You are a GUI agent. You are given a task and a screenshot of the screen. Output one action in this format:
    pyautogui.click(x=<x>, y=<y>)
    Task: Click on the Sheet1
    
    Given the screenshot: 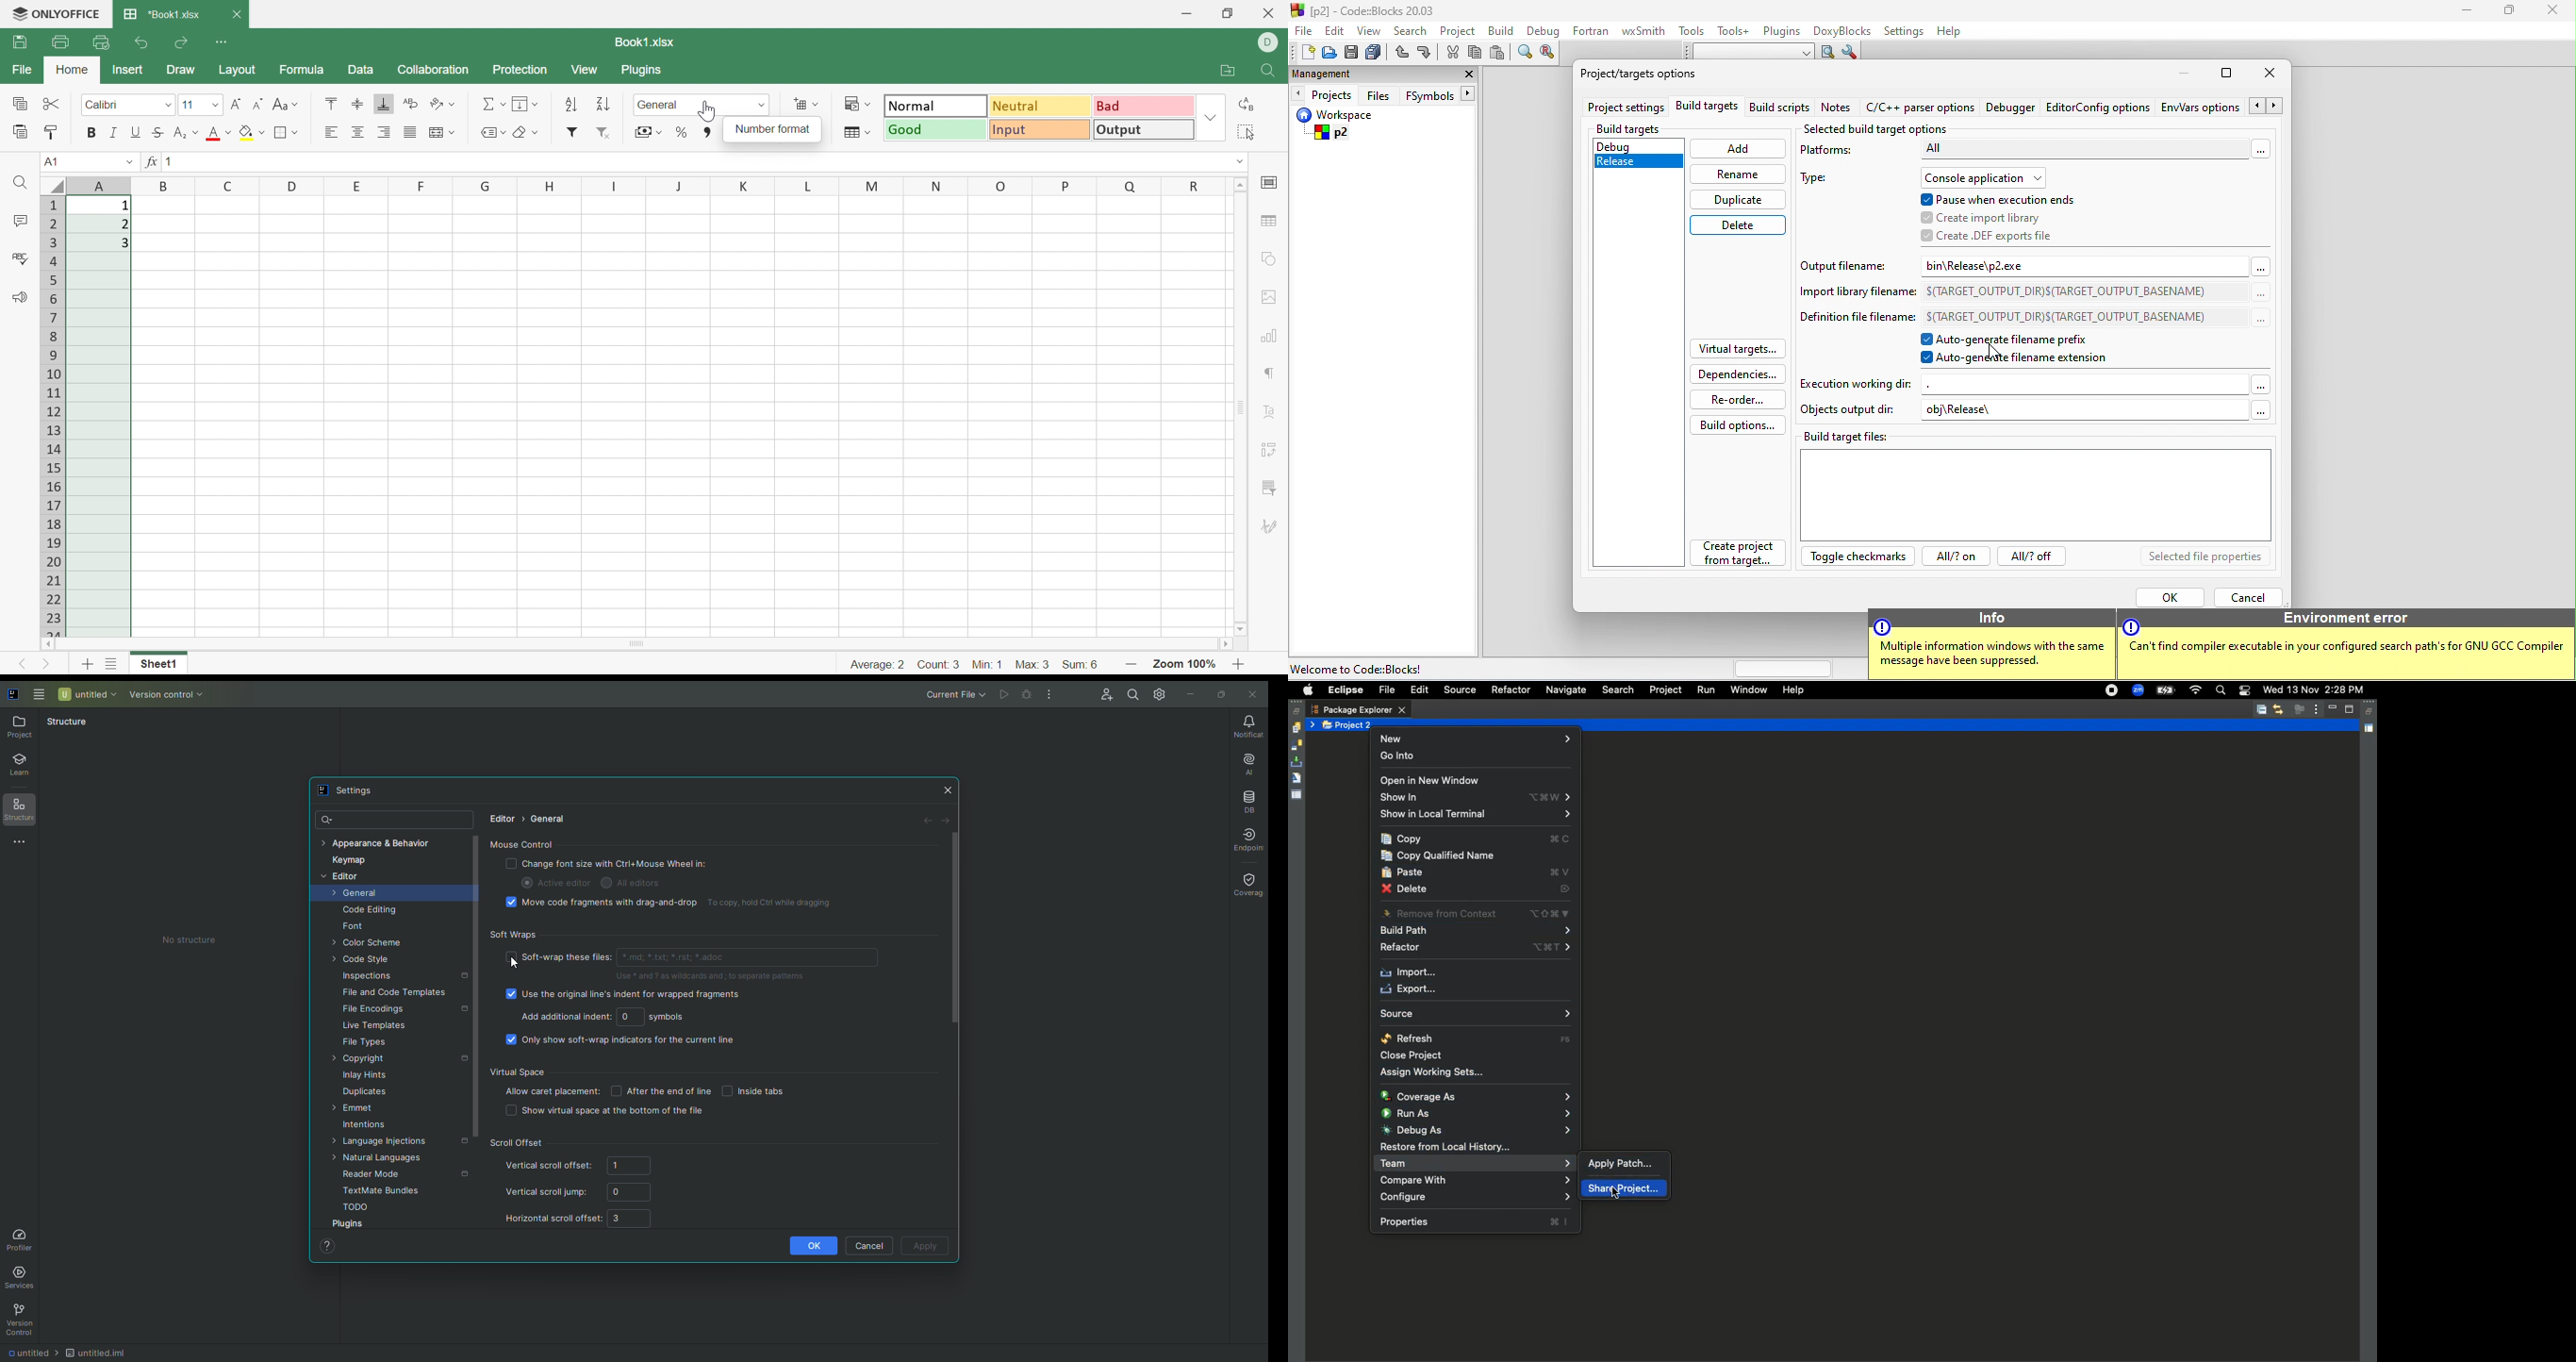 What is the action you would take?
    pyautogui.click(x=158, y=665)
    